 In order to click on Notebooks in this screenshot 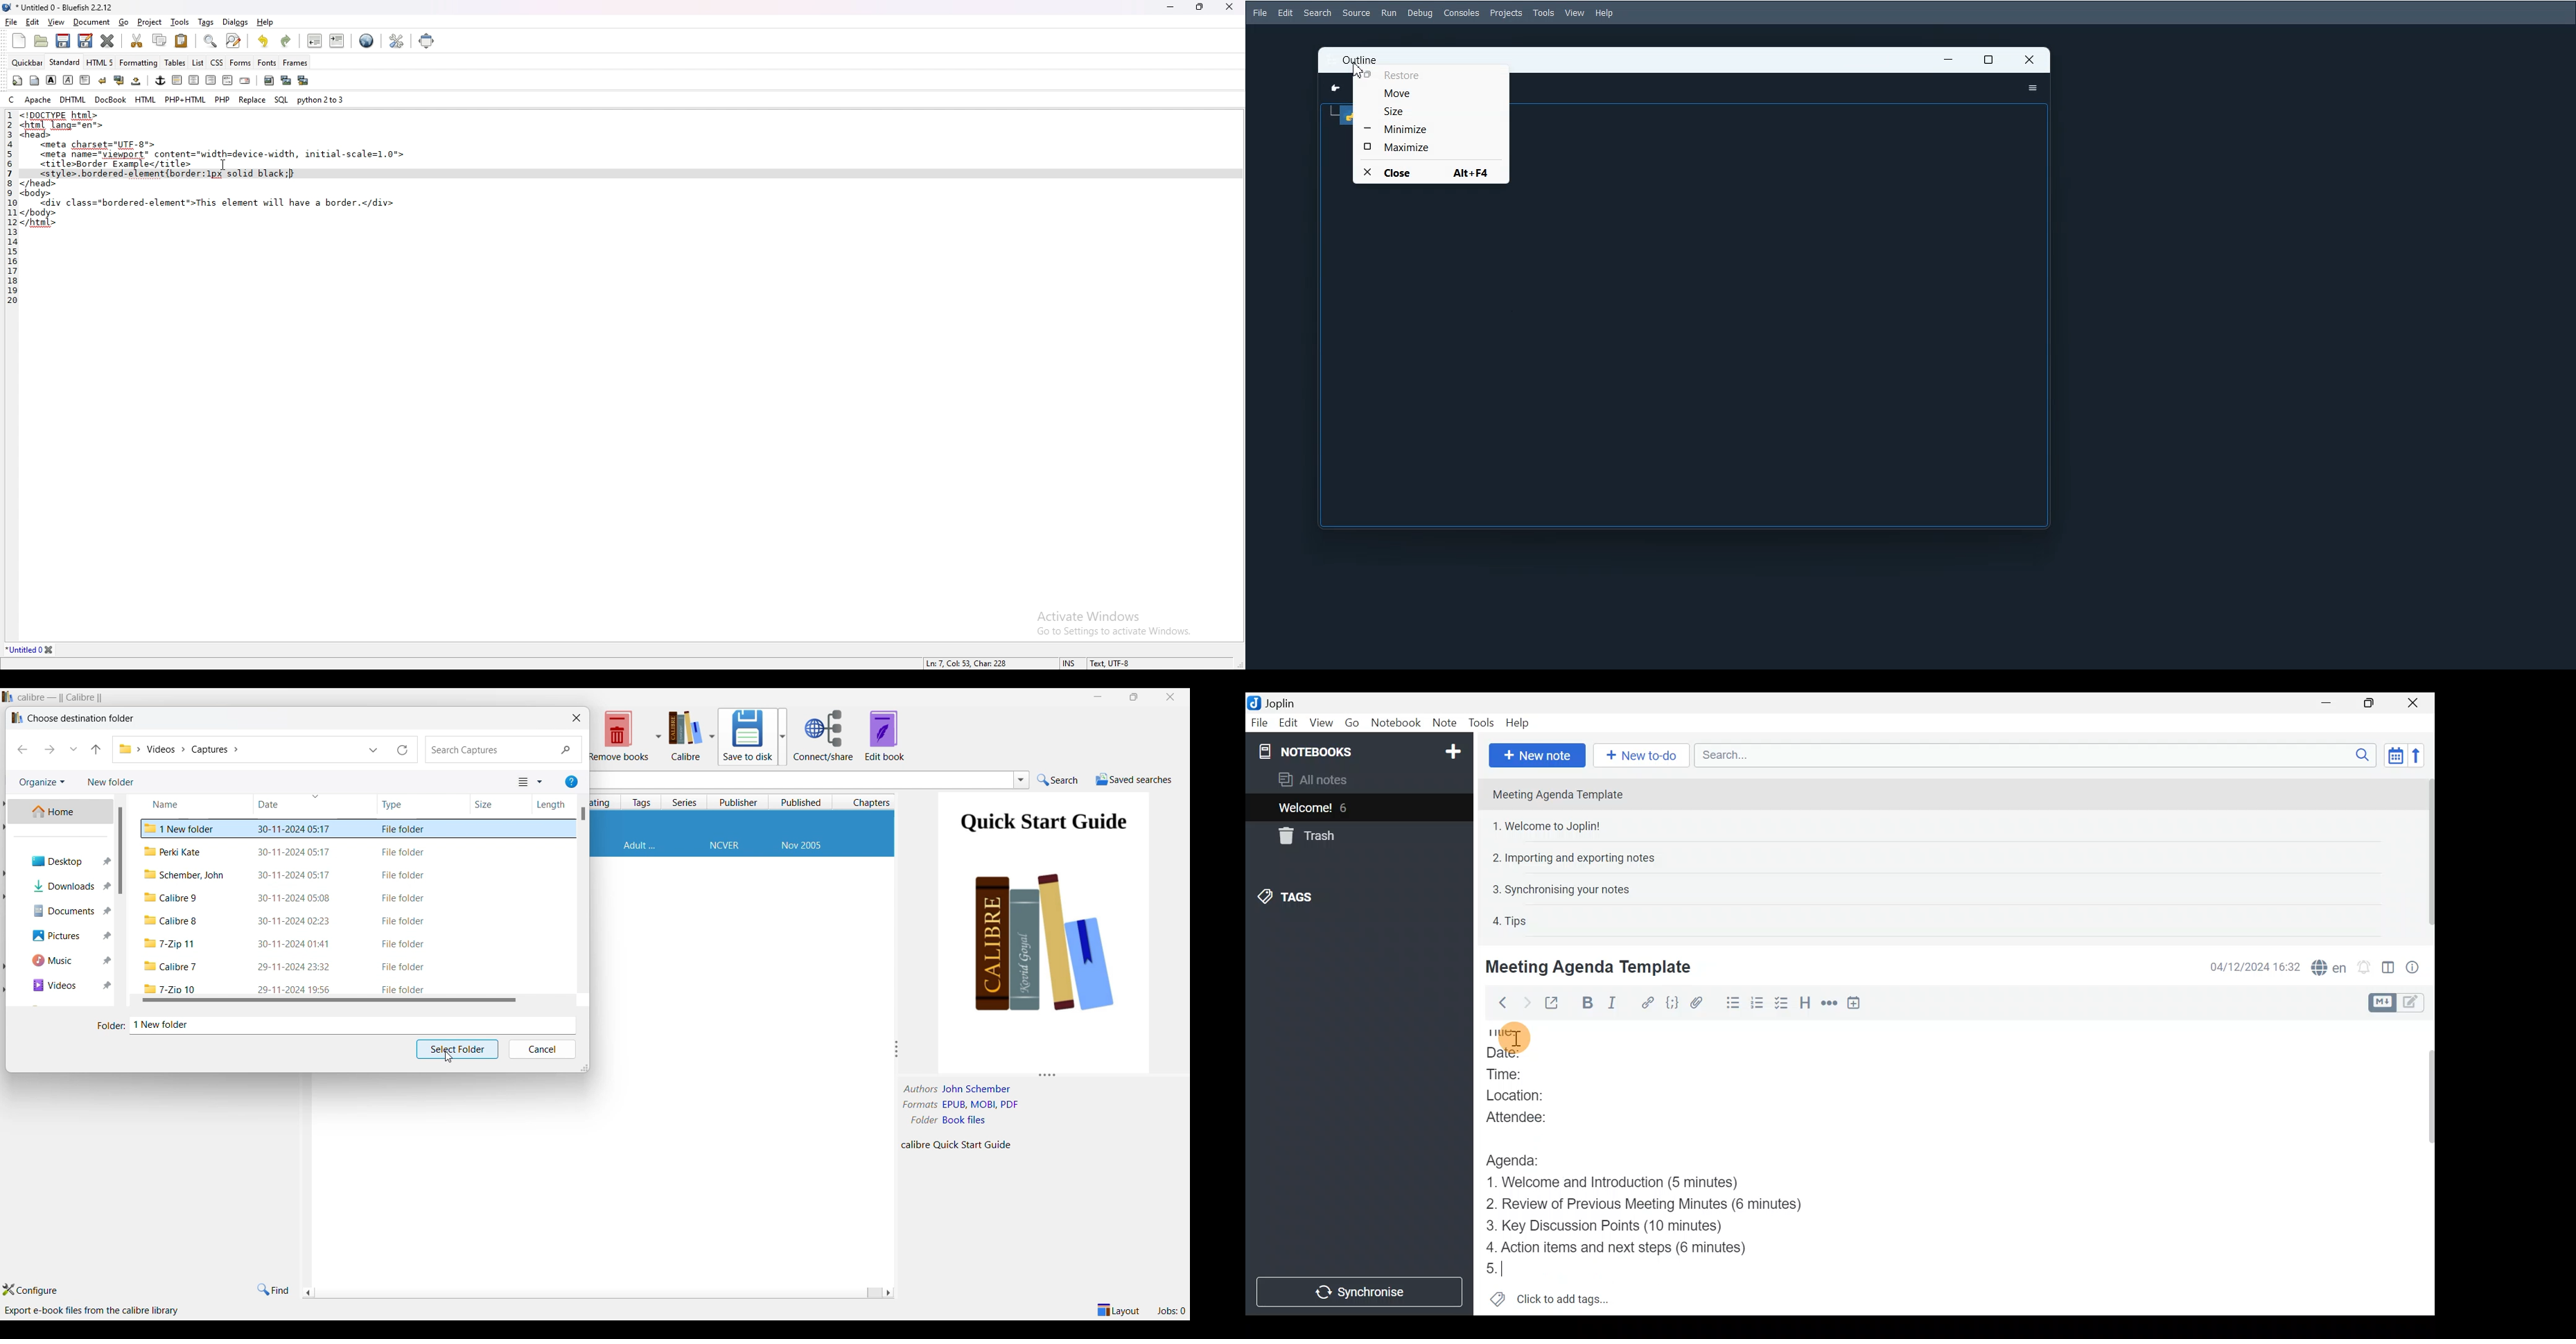, I will do `click(1361, 751)`.